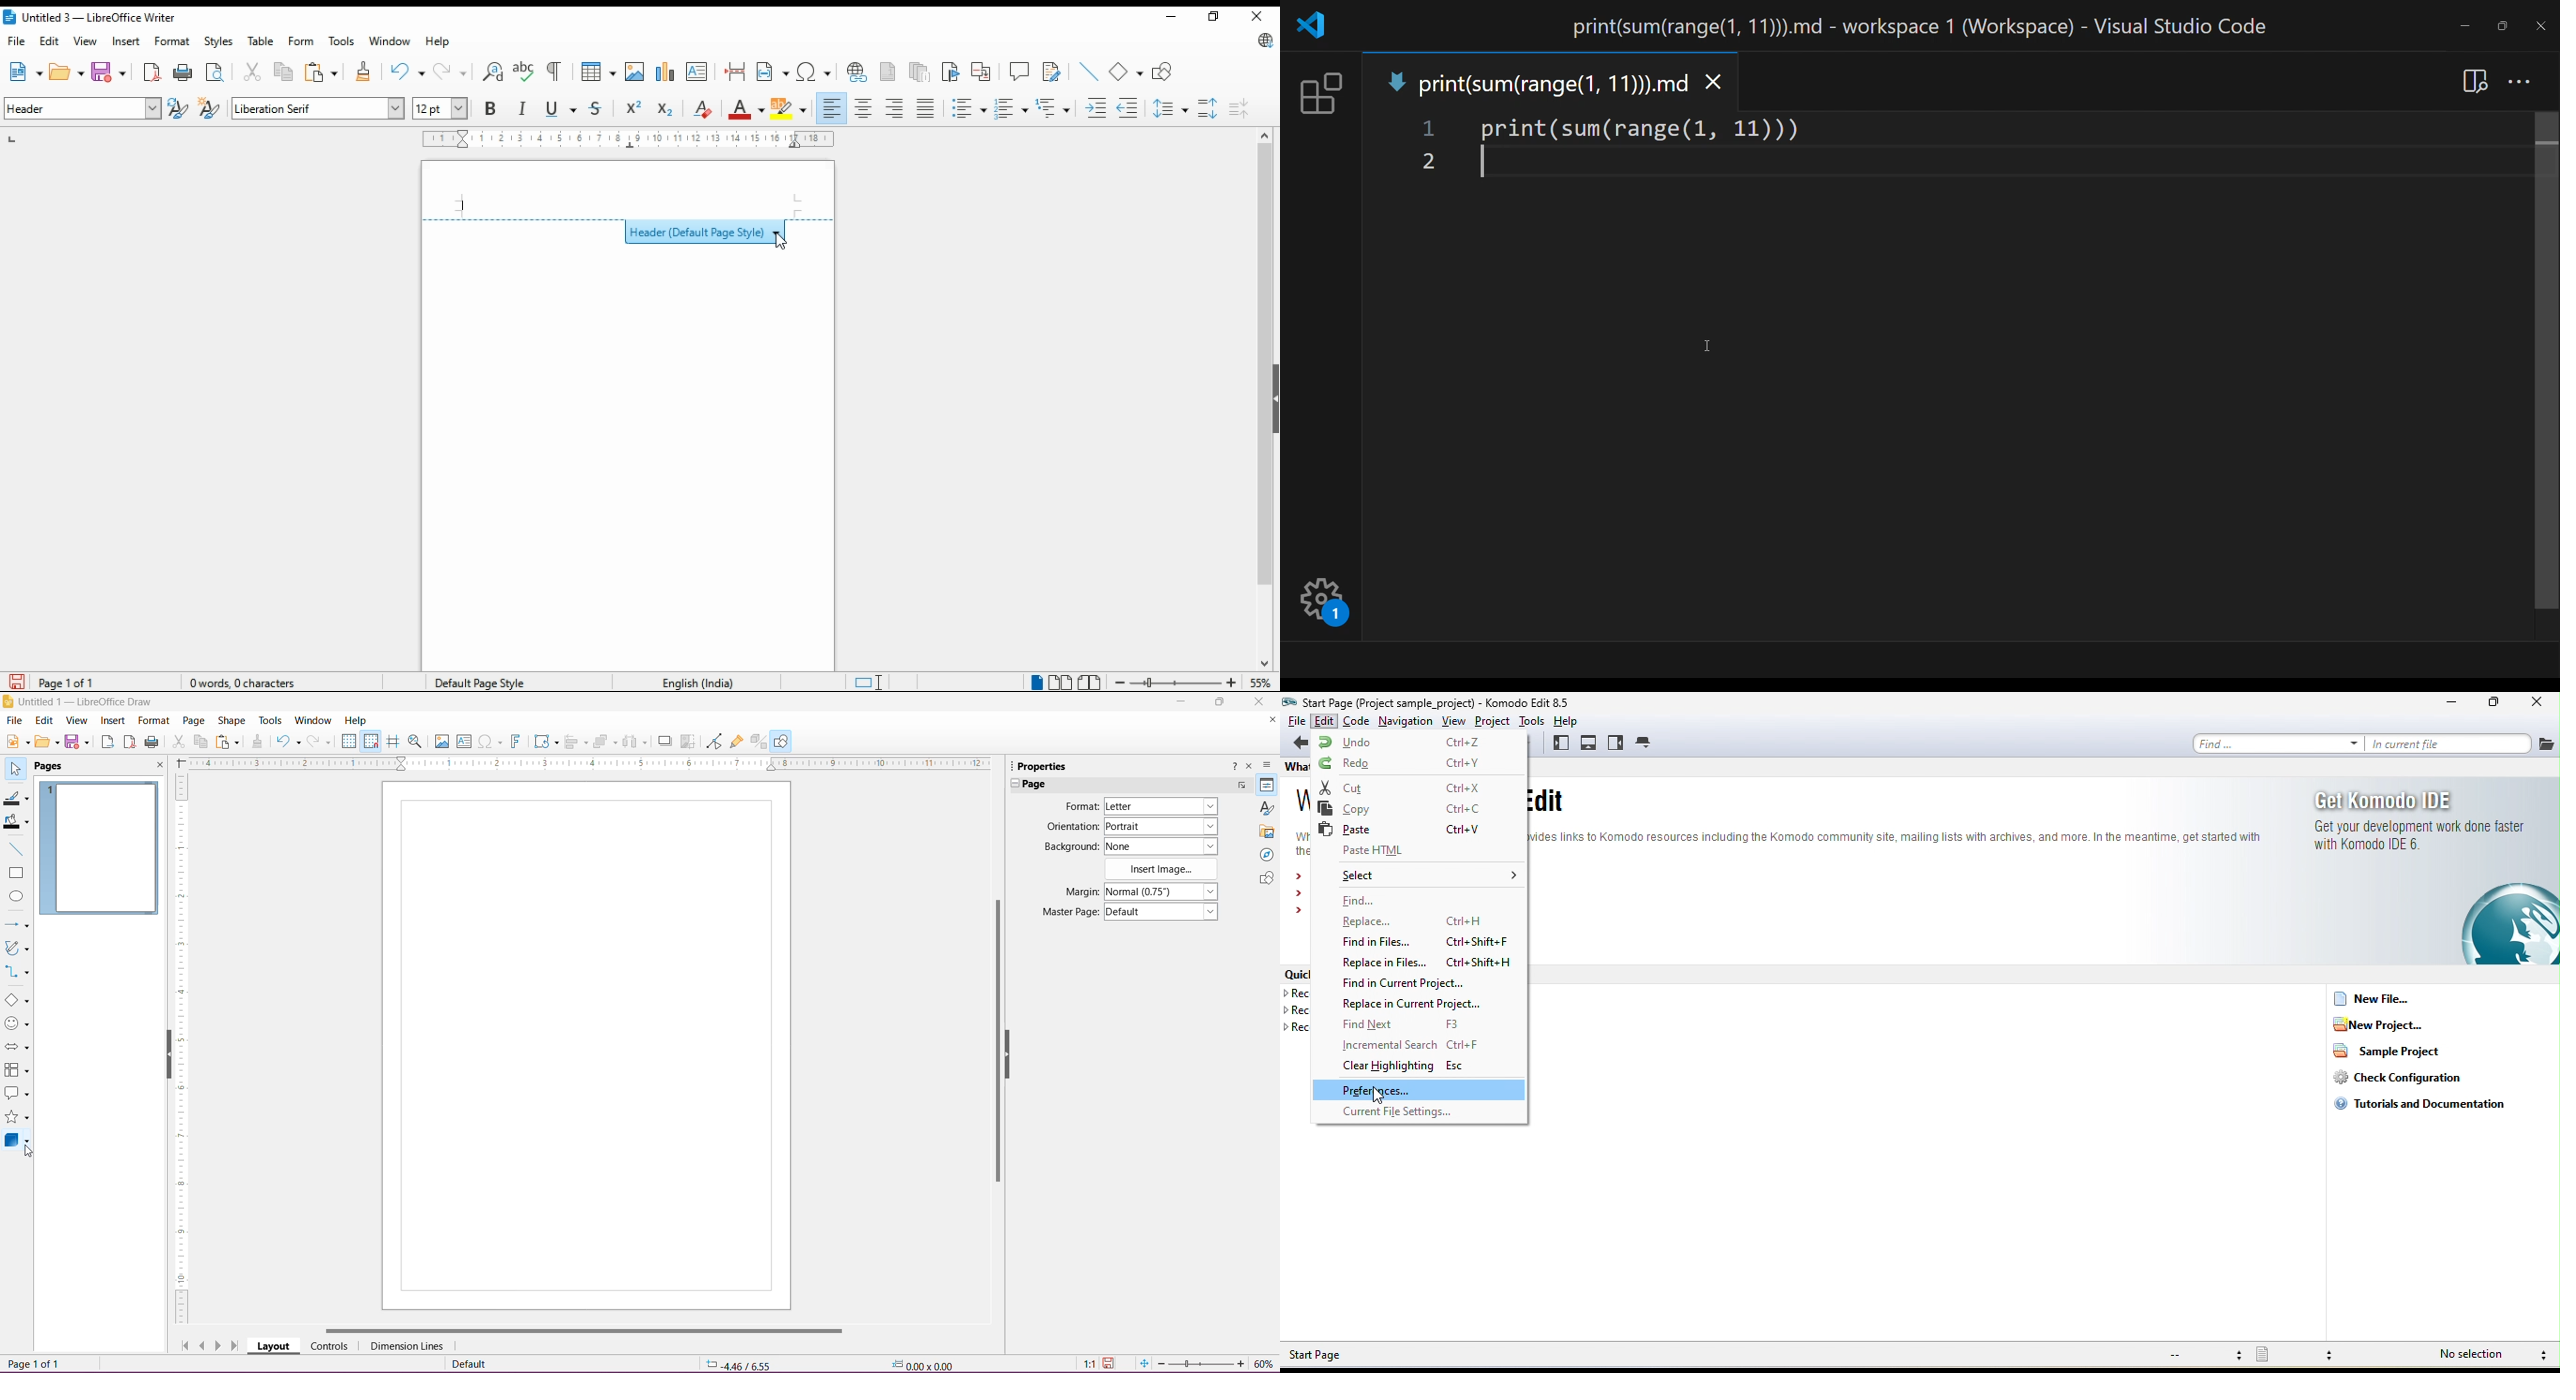  Describe the element at coordinates (77, 722) in the screenshot. I see `View` at that location.